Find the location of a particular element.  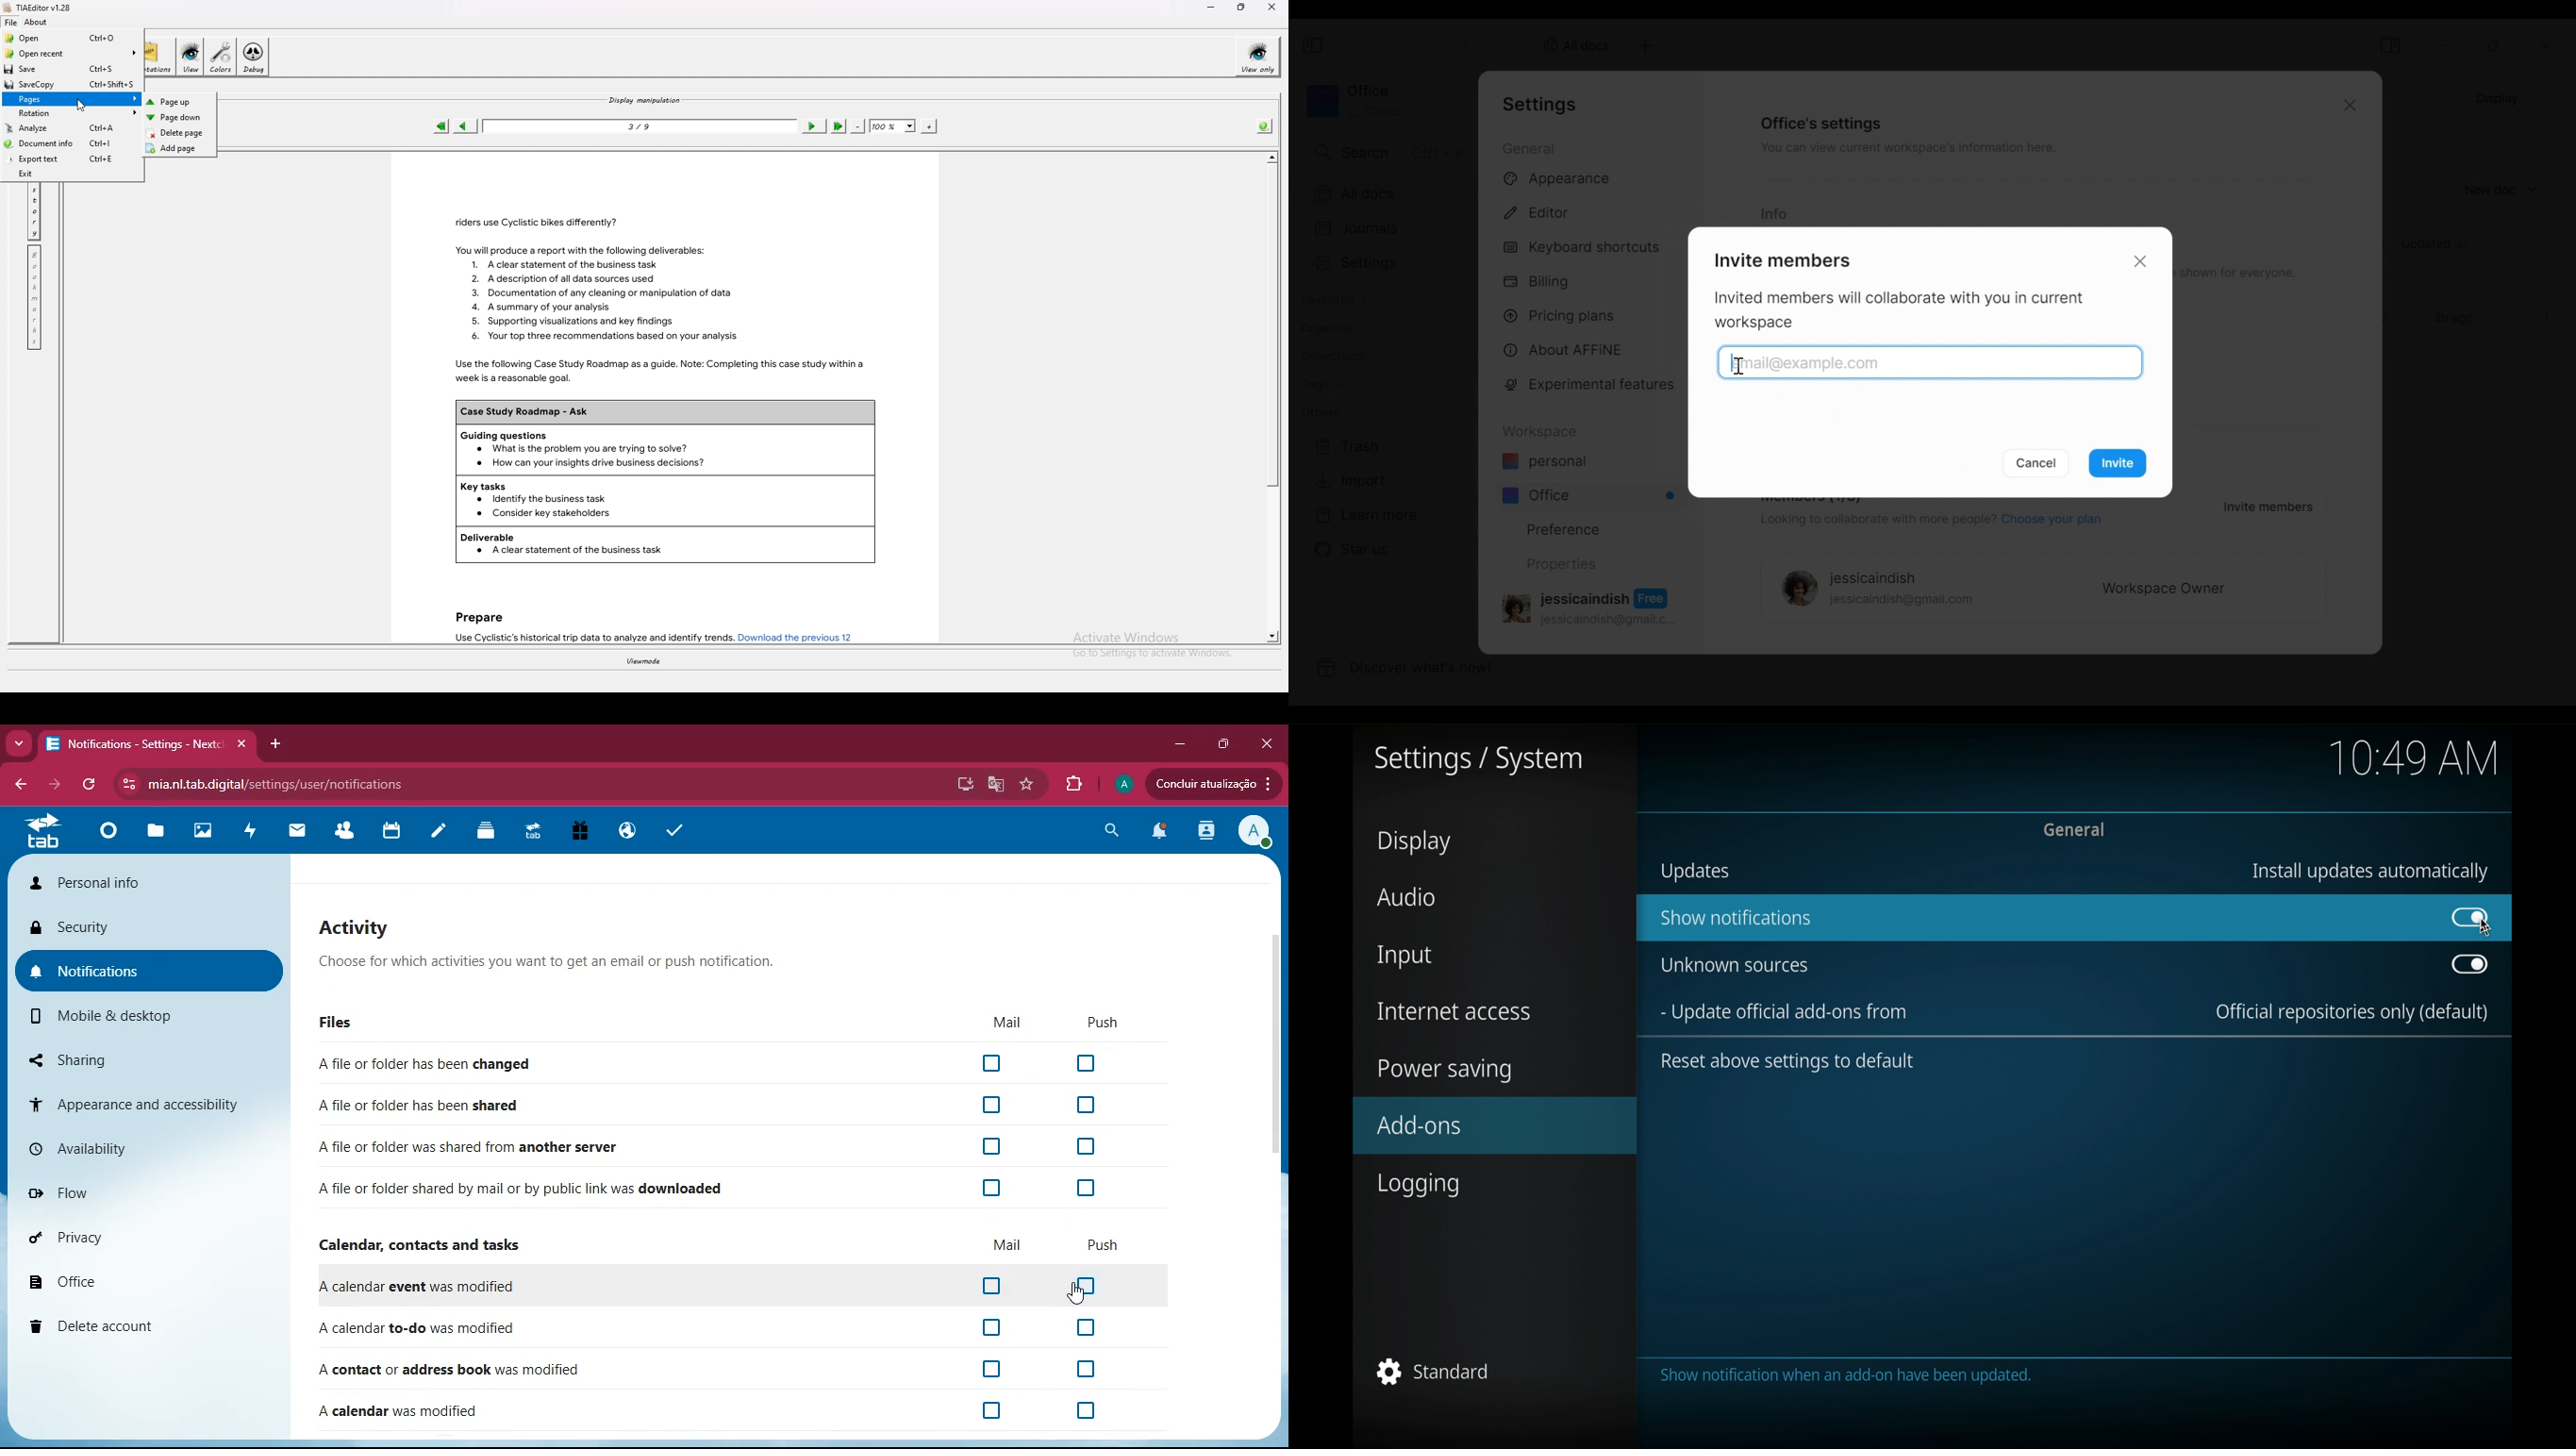

Calendar is located at coordinates (394, 830).